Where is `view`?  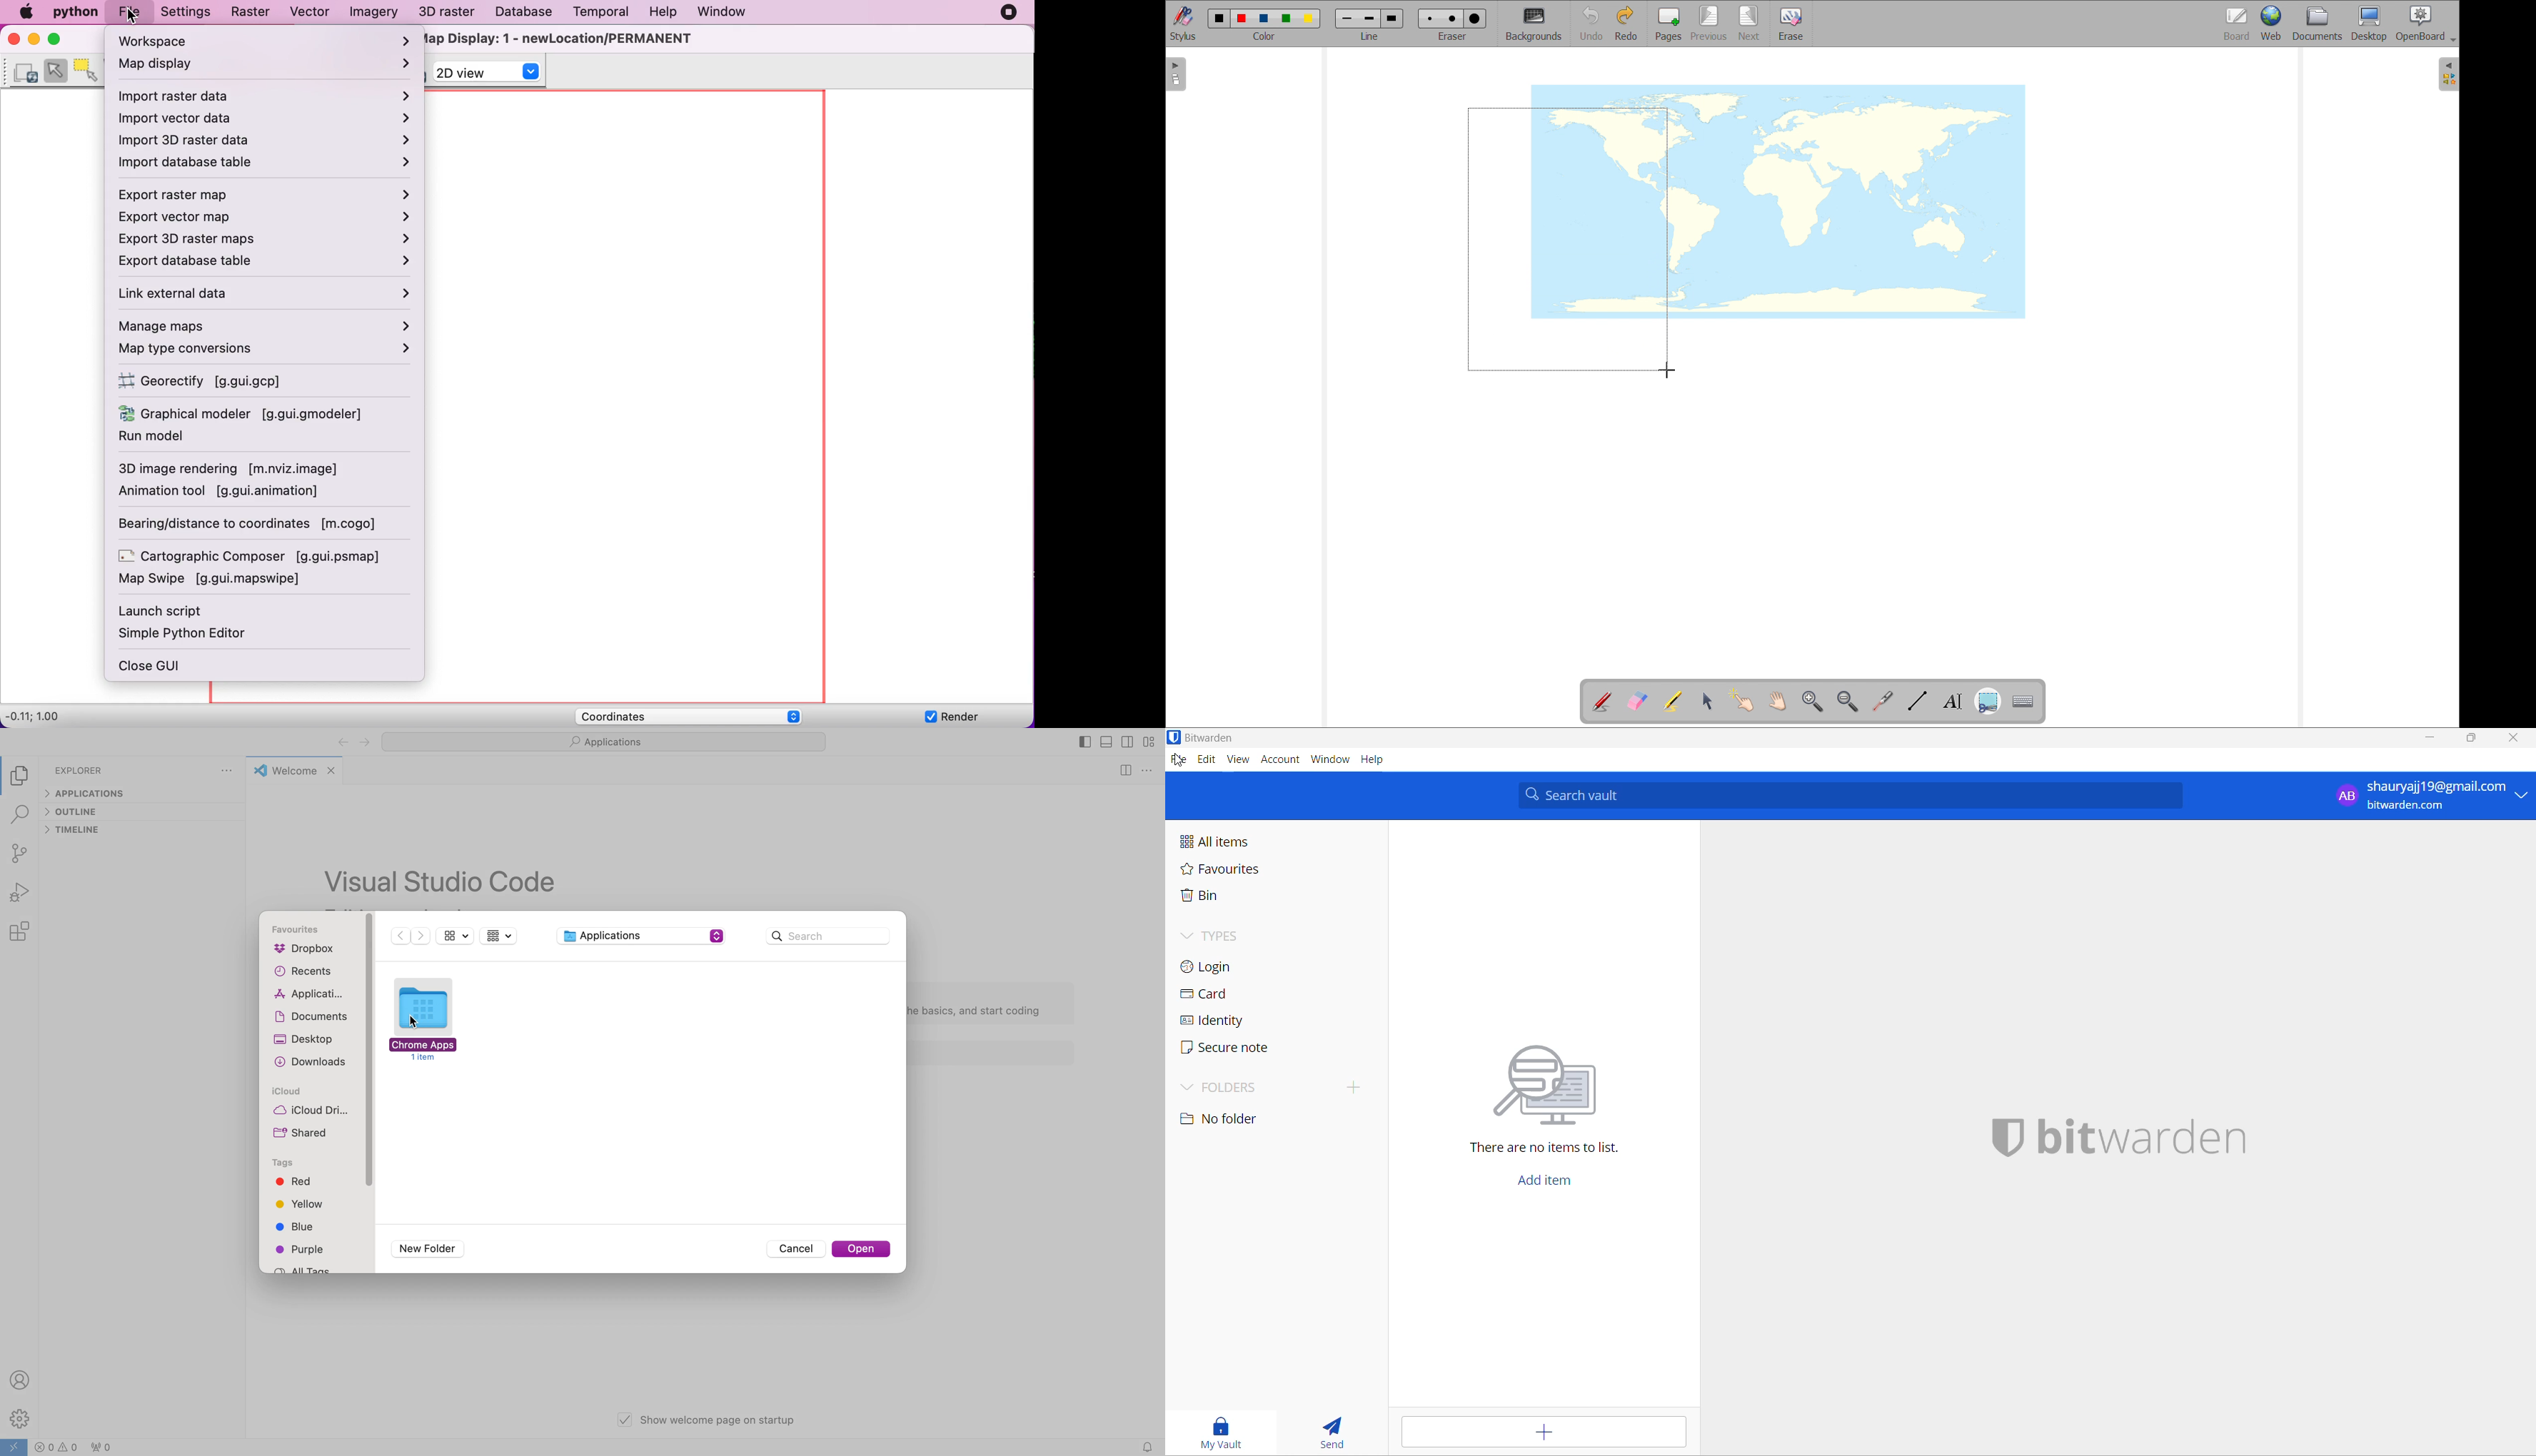
view is located at coordinates (1237, 762).